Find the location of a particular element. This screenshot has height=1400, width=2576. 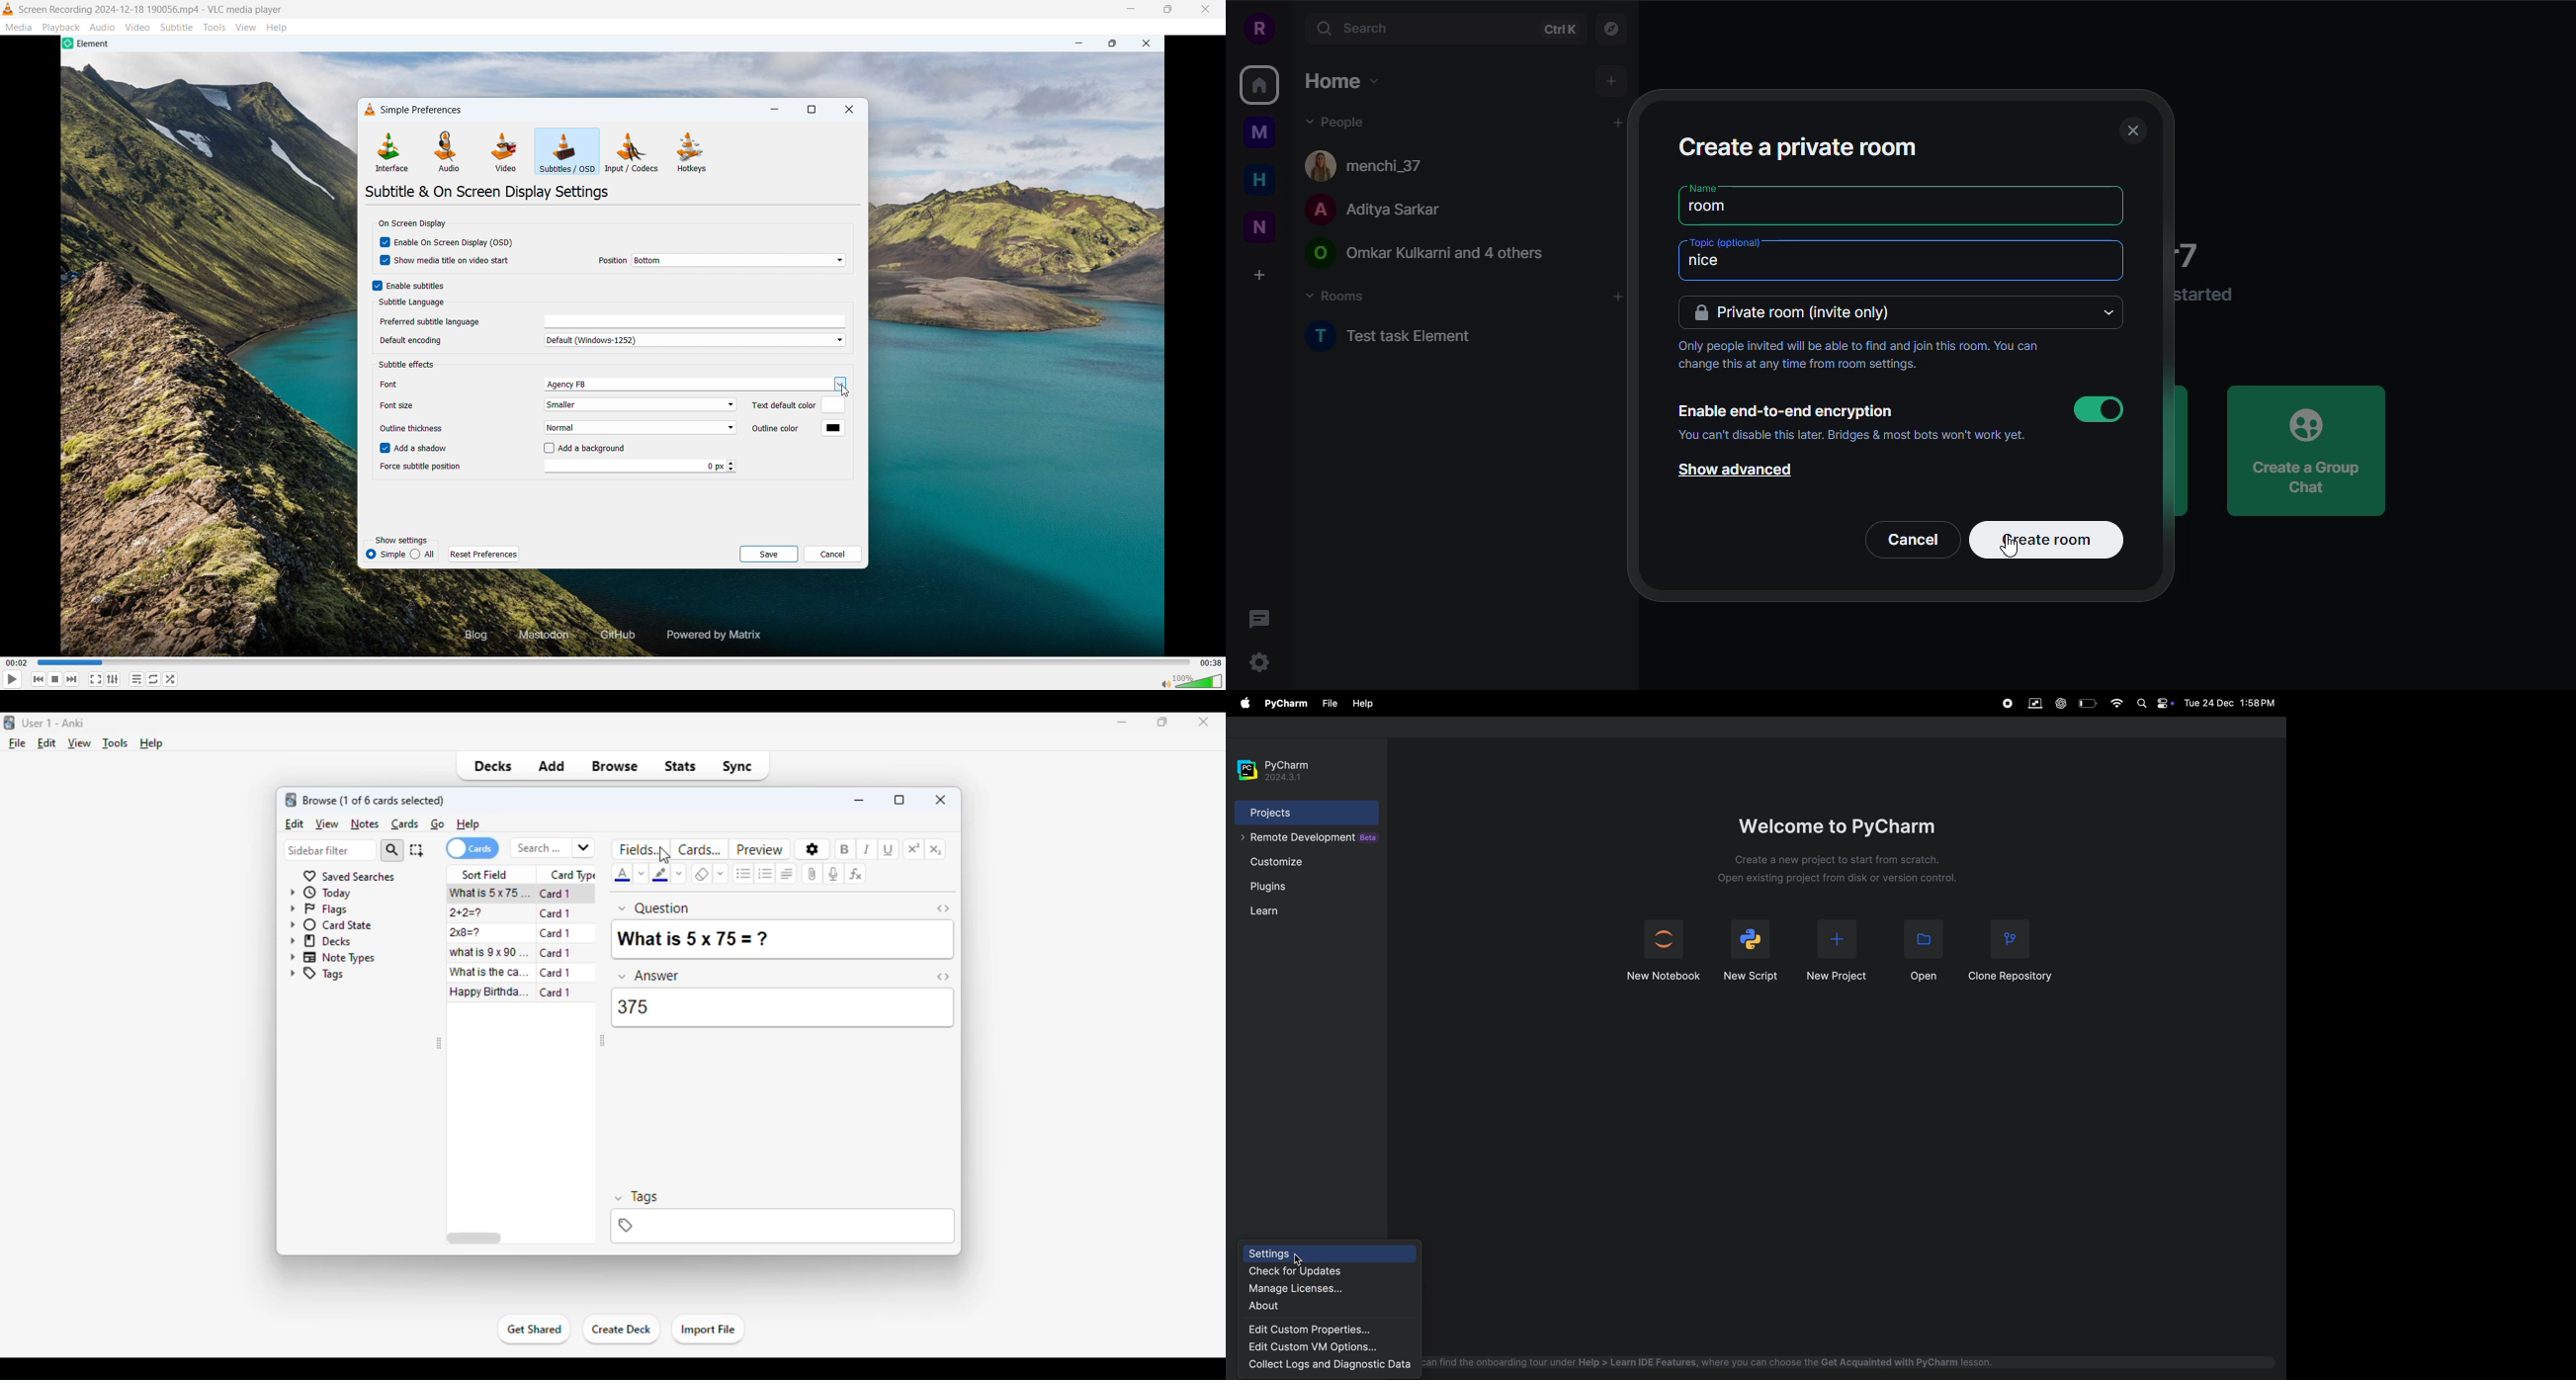

logo is located at coordinates (291, 799).